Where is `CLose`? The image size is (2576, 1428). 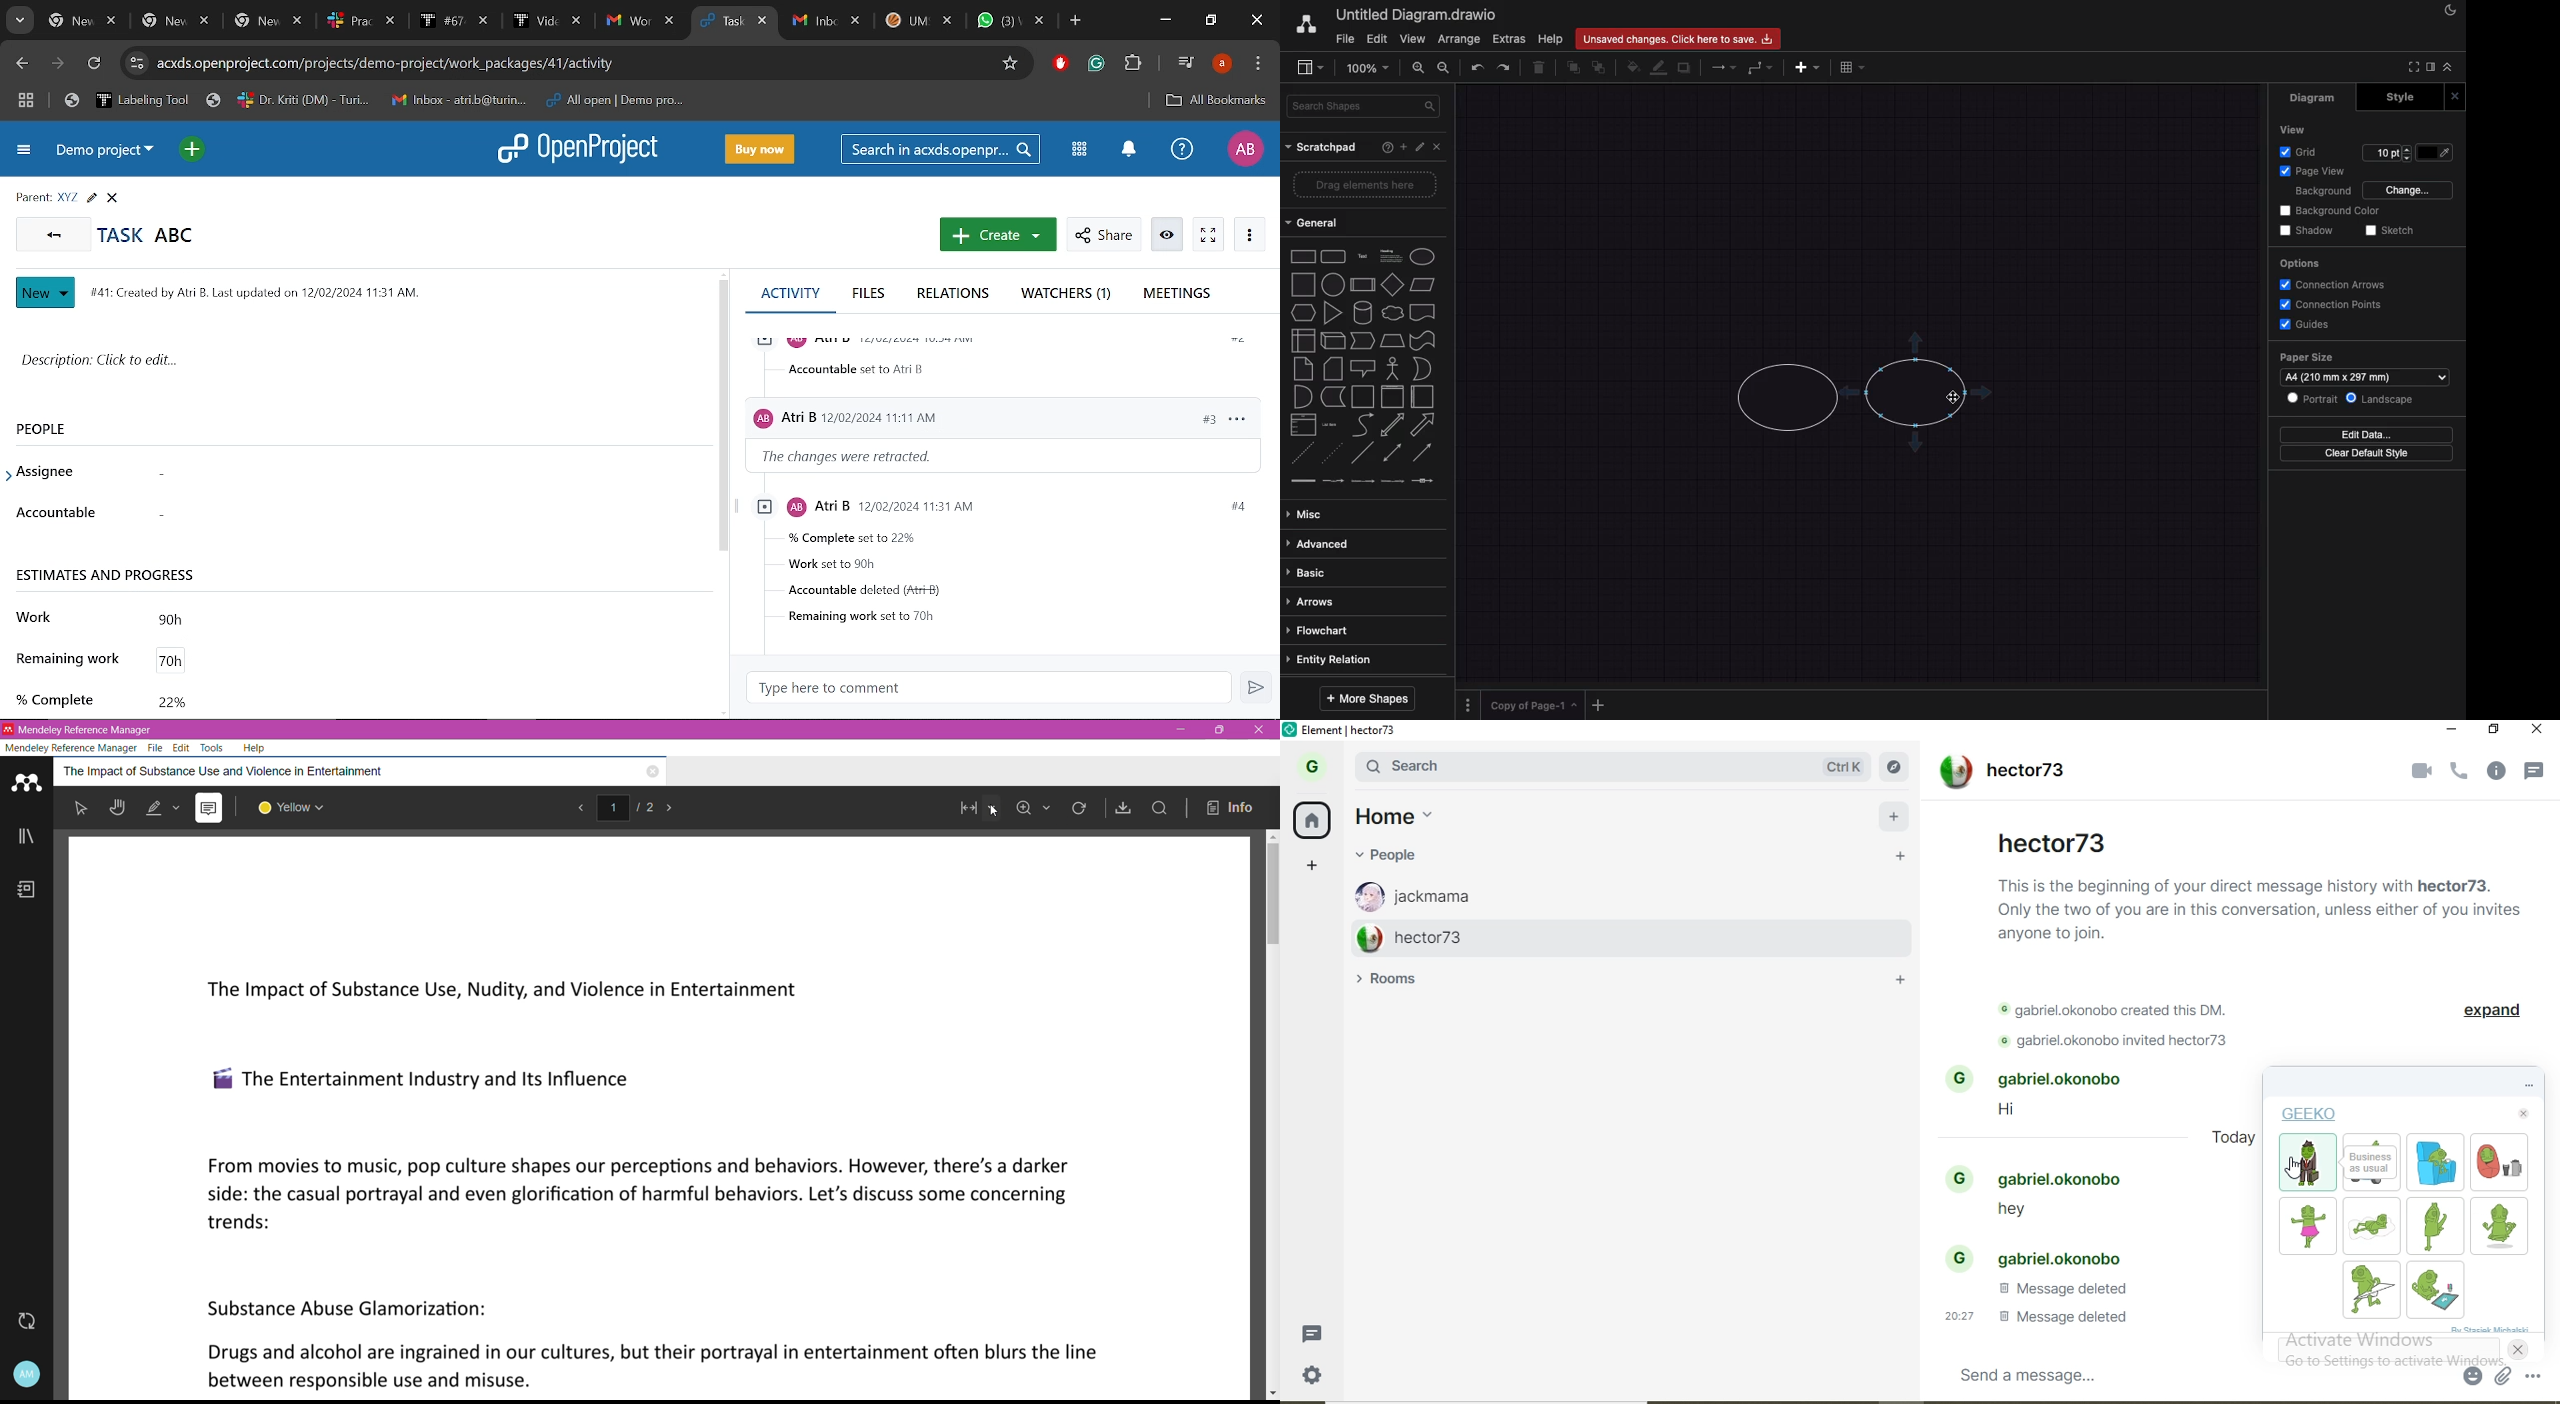
CLose is located at coordinates (115, 198).